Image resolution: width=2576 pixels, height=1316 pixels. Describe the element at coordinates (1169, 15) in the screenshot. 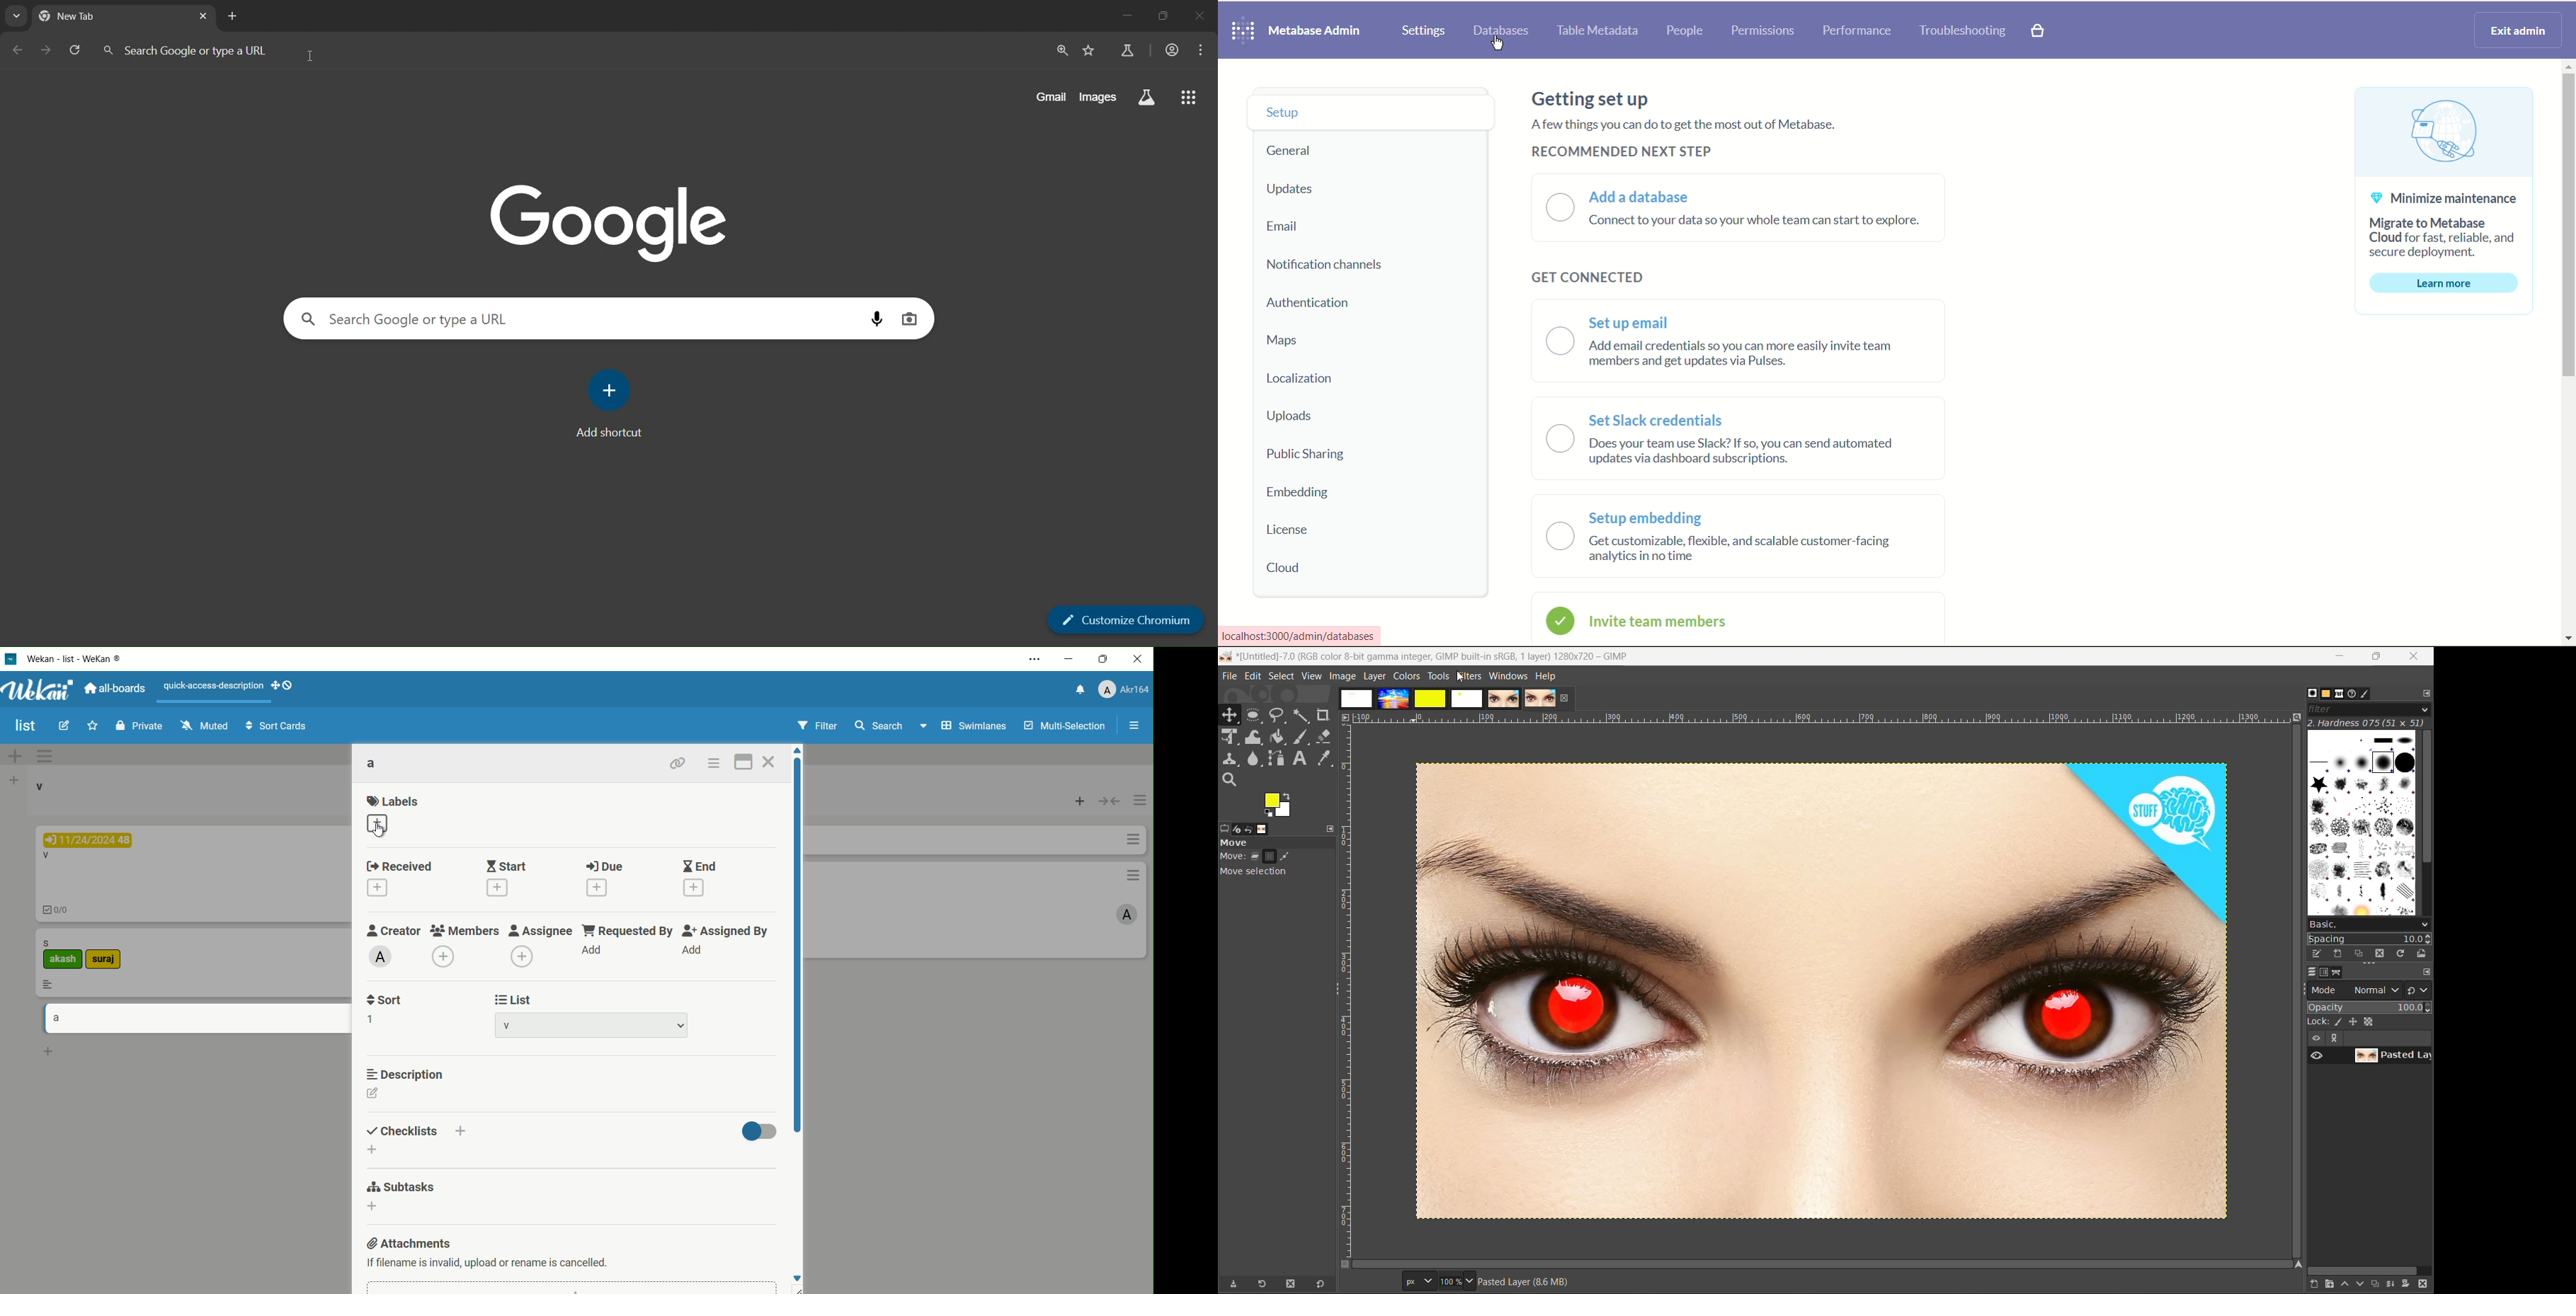

I see `maximize` at that location.